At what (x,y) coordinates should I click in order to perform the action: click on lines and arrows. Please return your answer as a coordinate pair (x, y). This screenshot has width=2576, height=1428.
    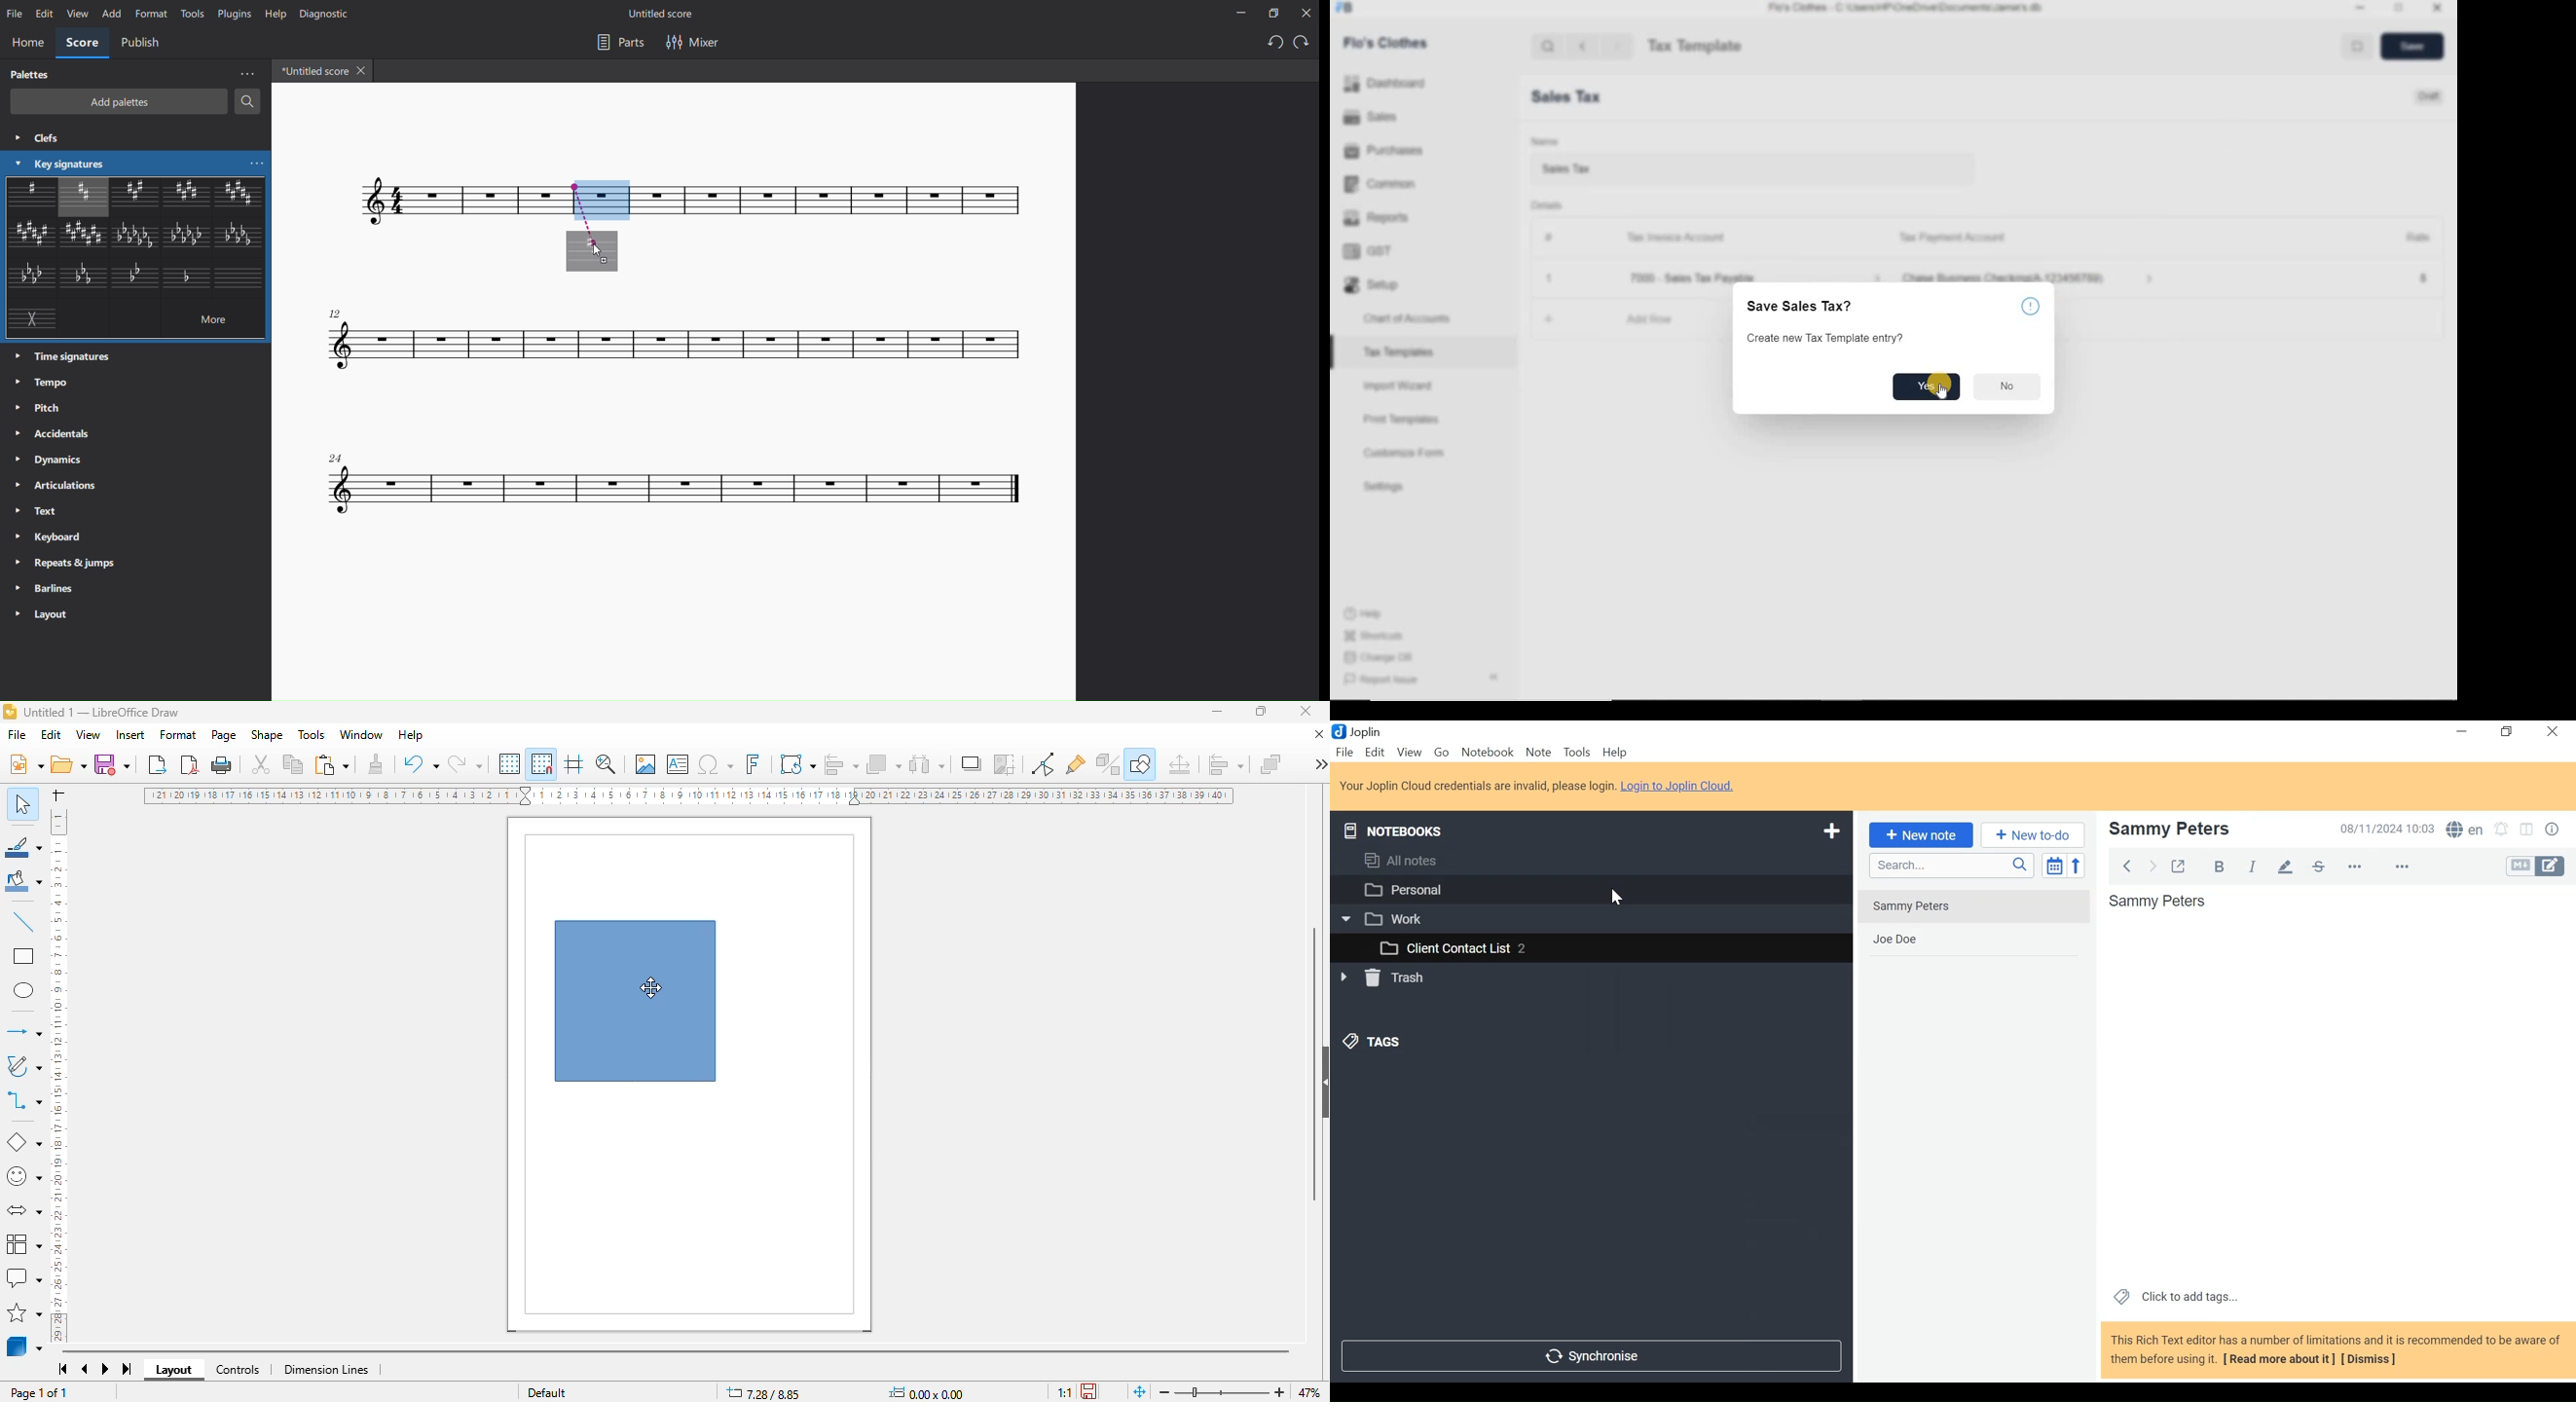
    Looking at the image, I should click on (22, 1031).